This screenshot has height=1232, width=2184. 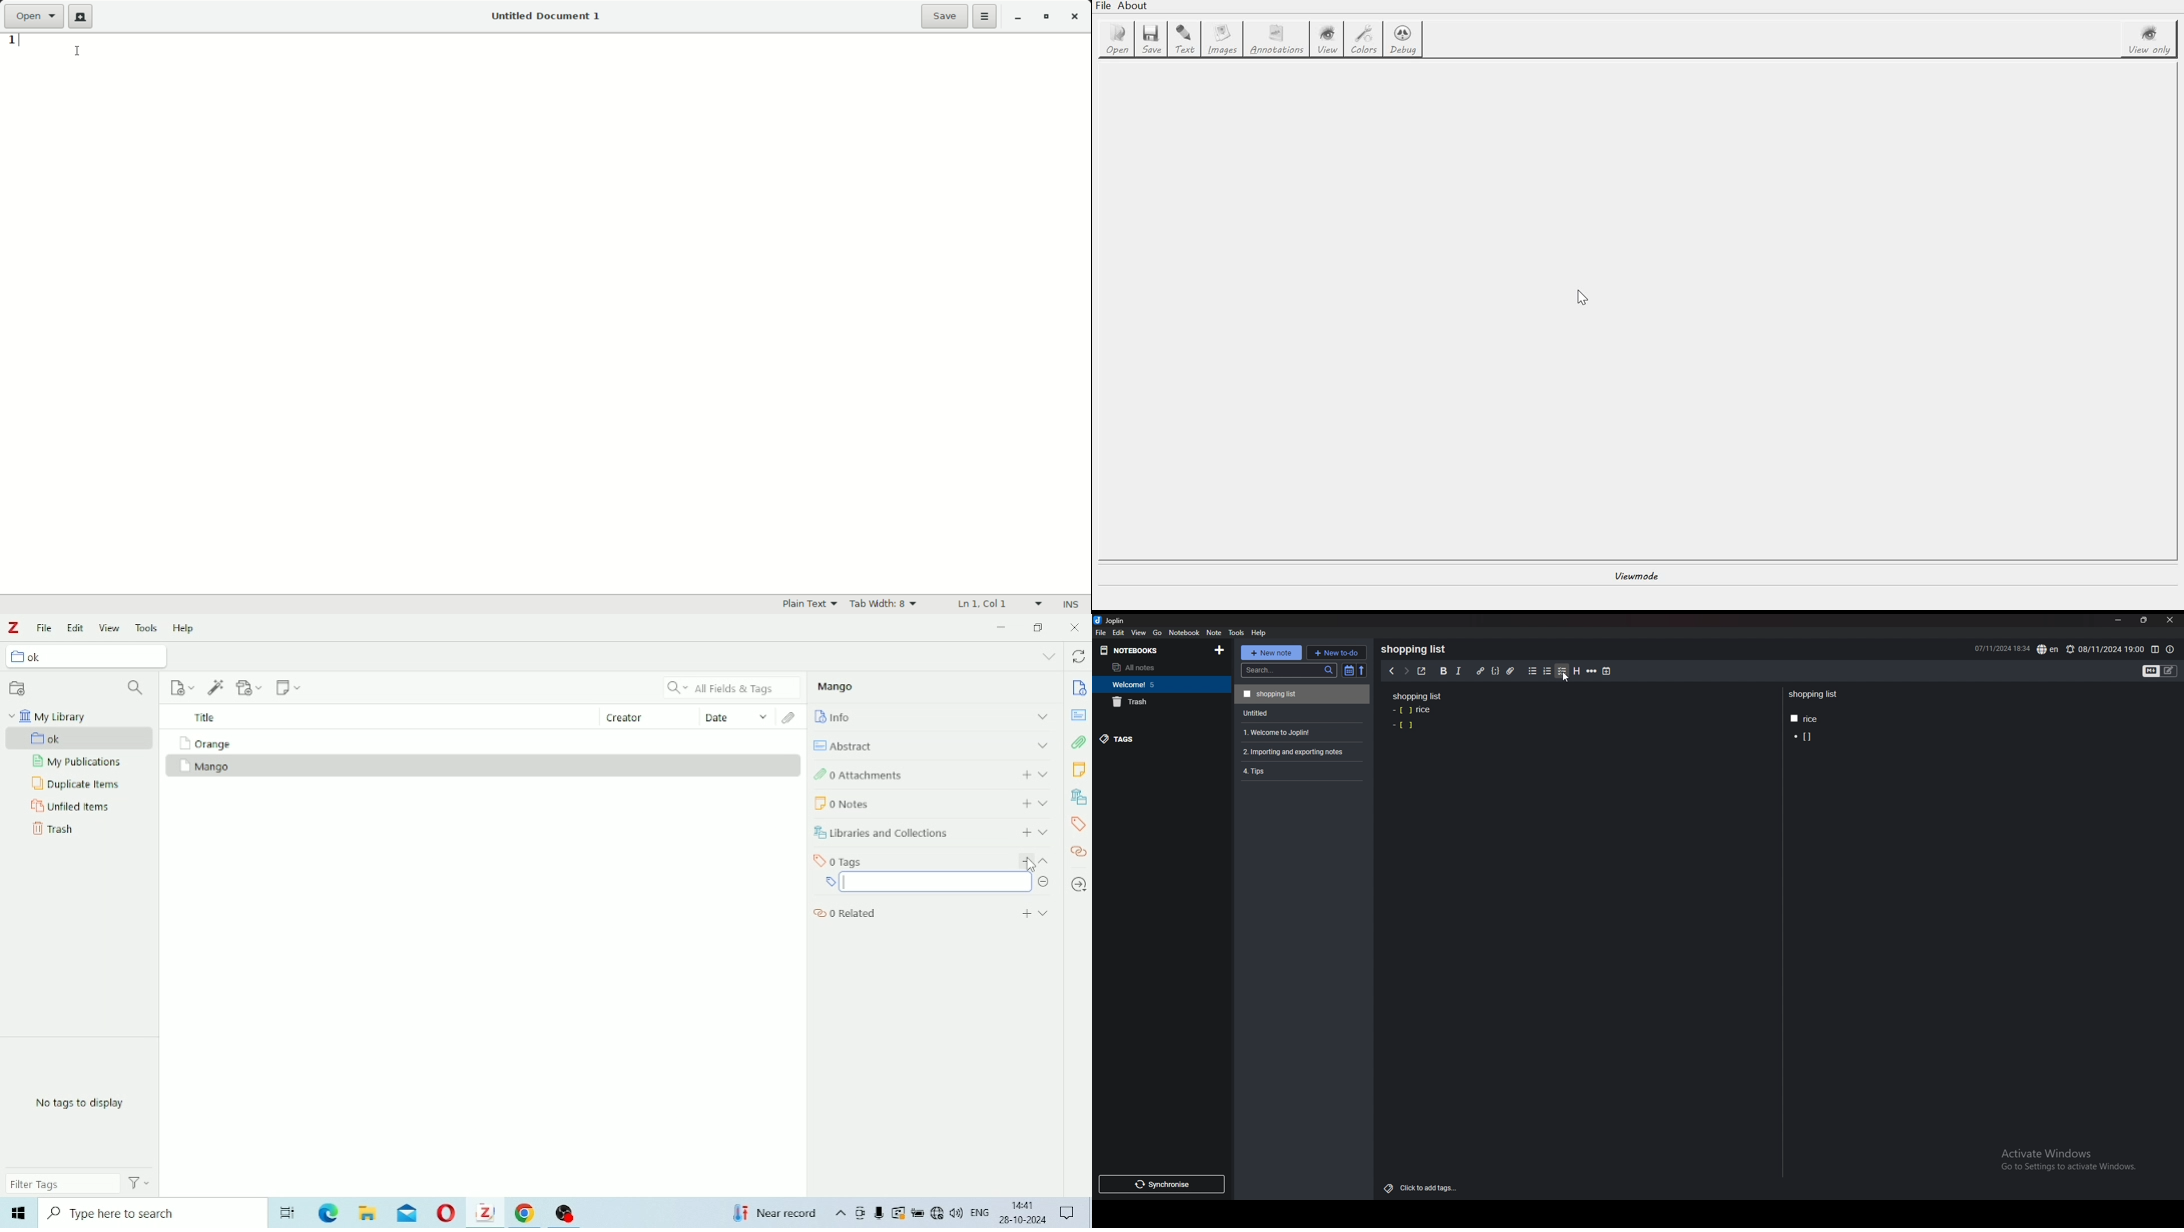 I want to click on file, so click(x=1101, y=633).